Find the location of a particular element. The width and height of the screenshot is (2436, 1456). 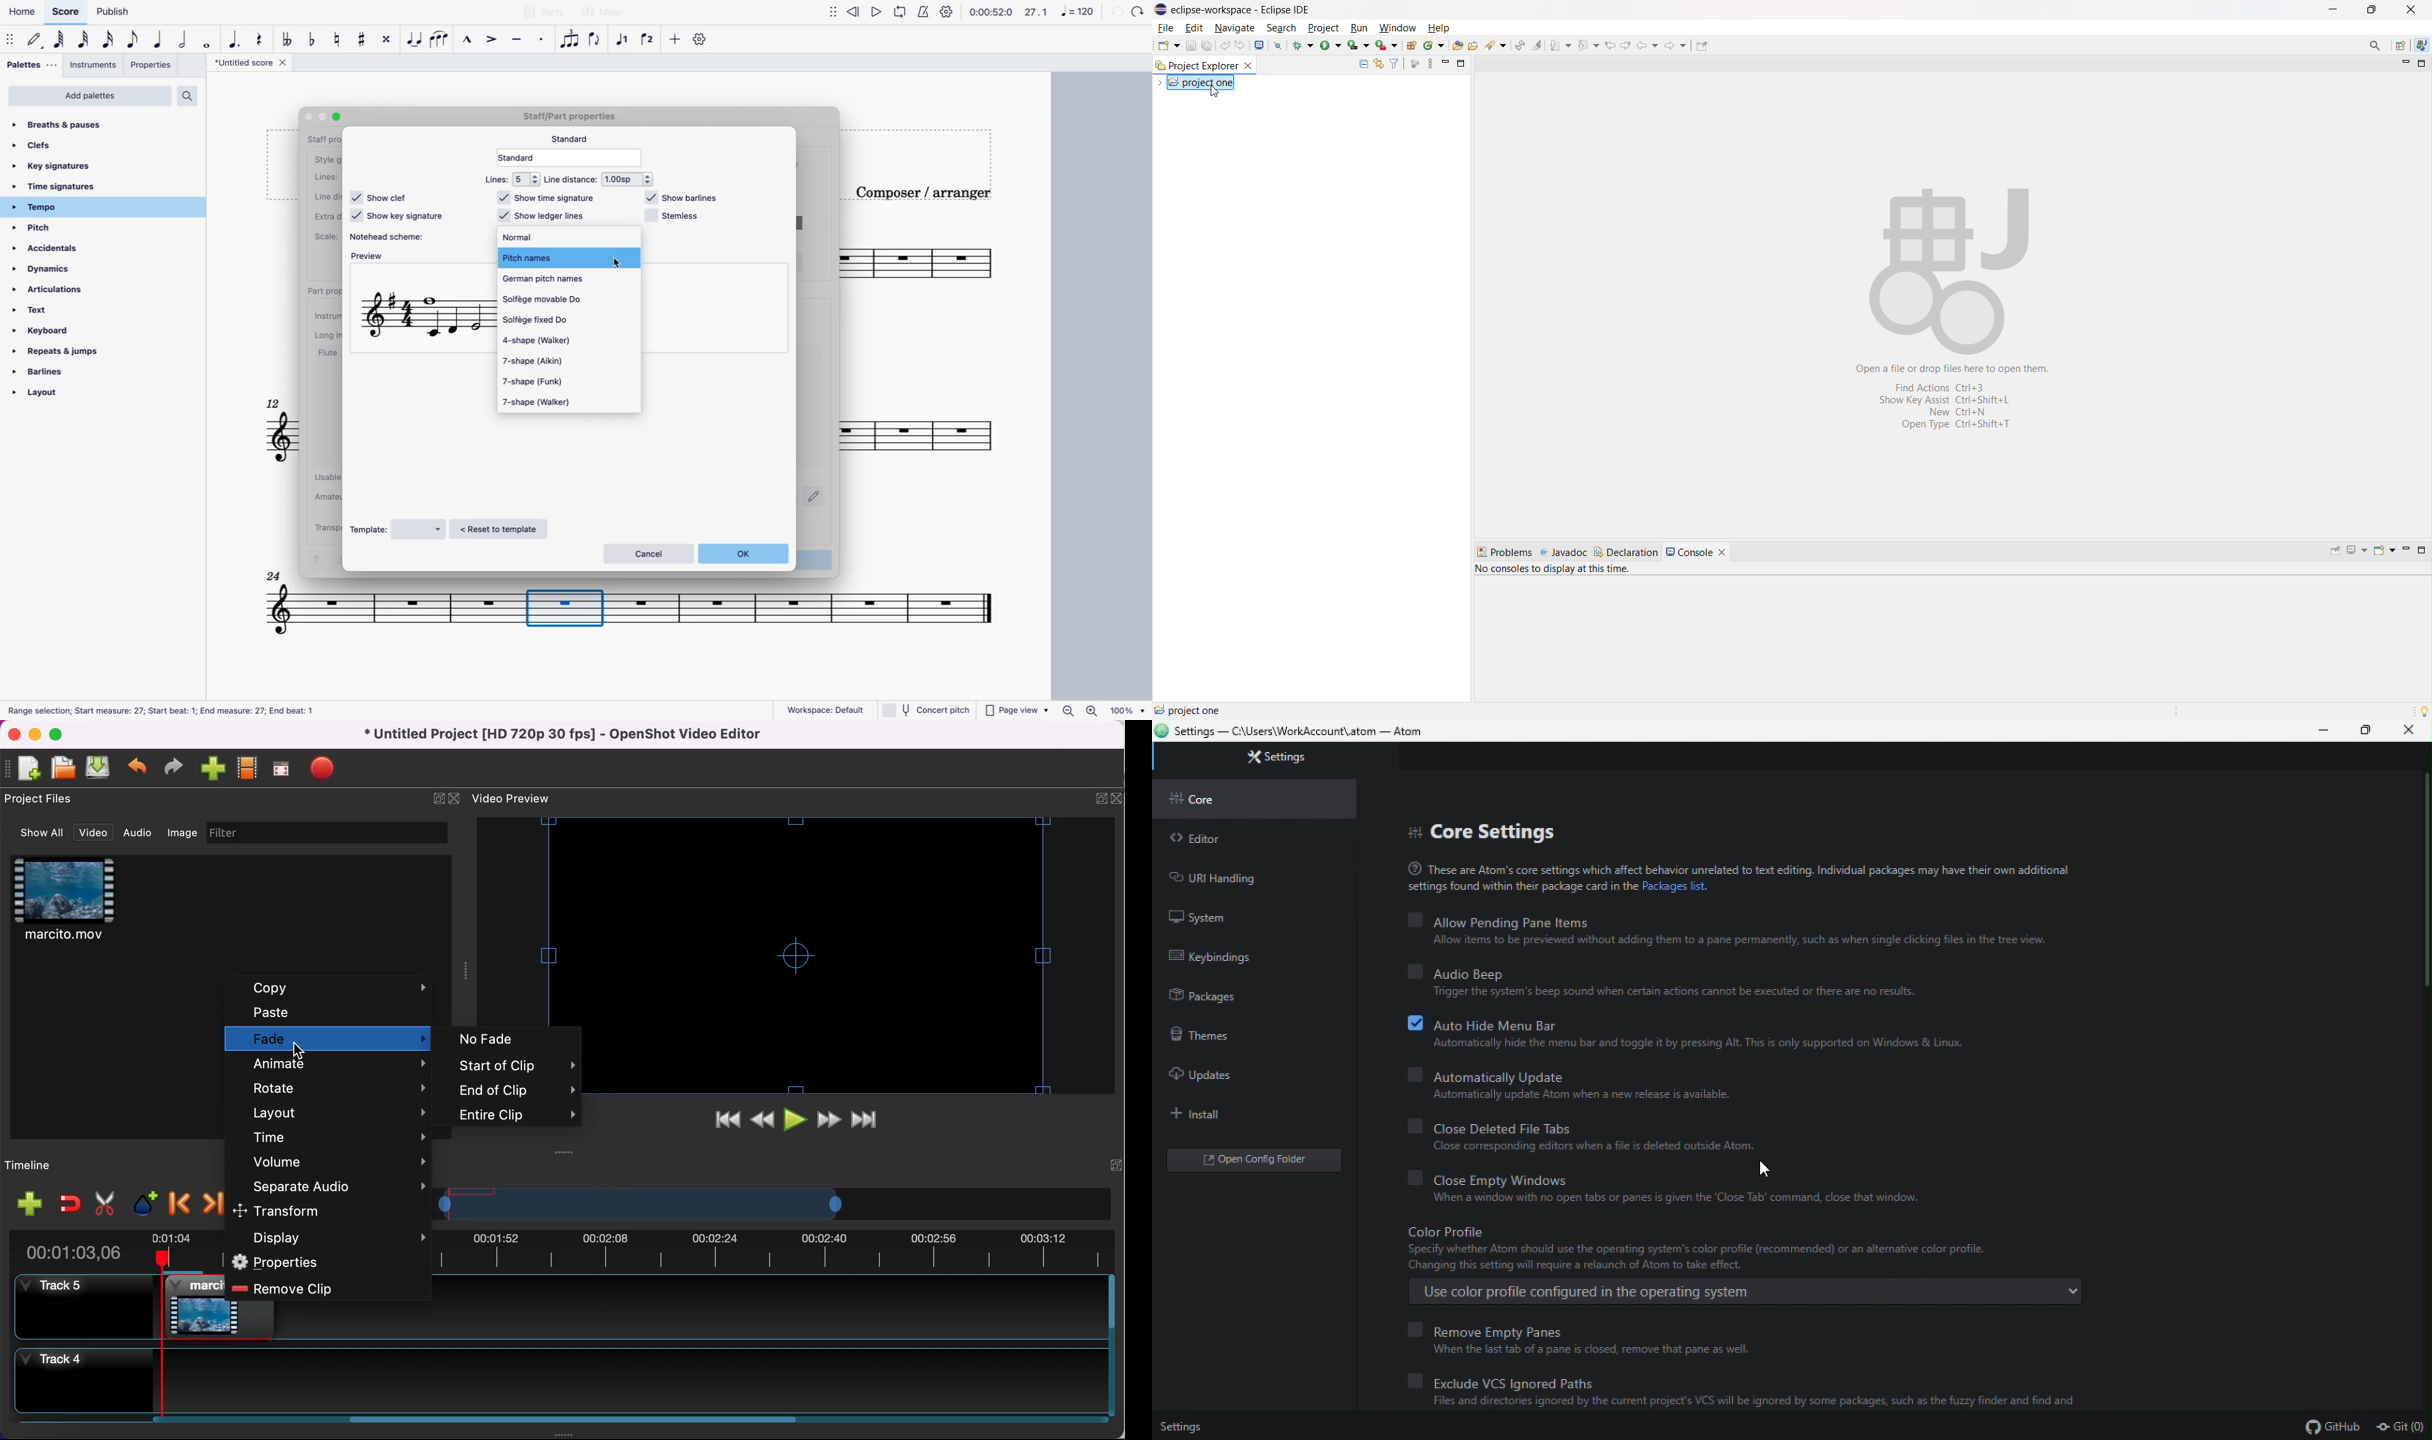

 Settings — C:\Users\WorkAccount\.atom — Atom is located at coordinates (1302, 732).